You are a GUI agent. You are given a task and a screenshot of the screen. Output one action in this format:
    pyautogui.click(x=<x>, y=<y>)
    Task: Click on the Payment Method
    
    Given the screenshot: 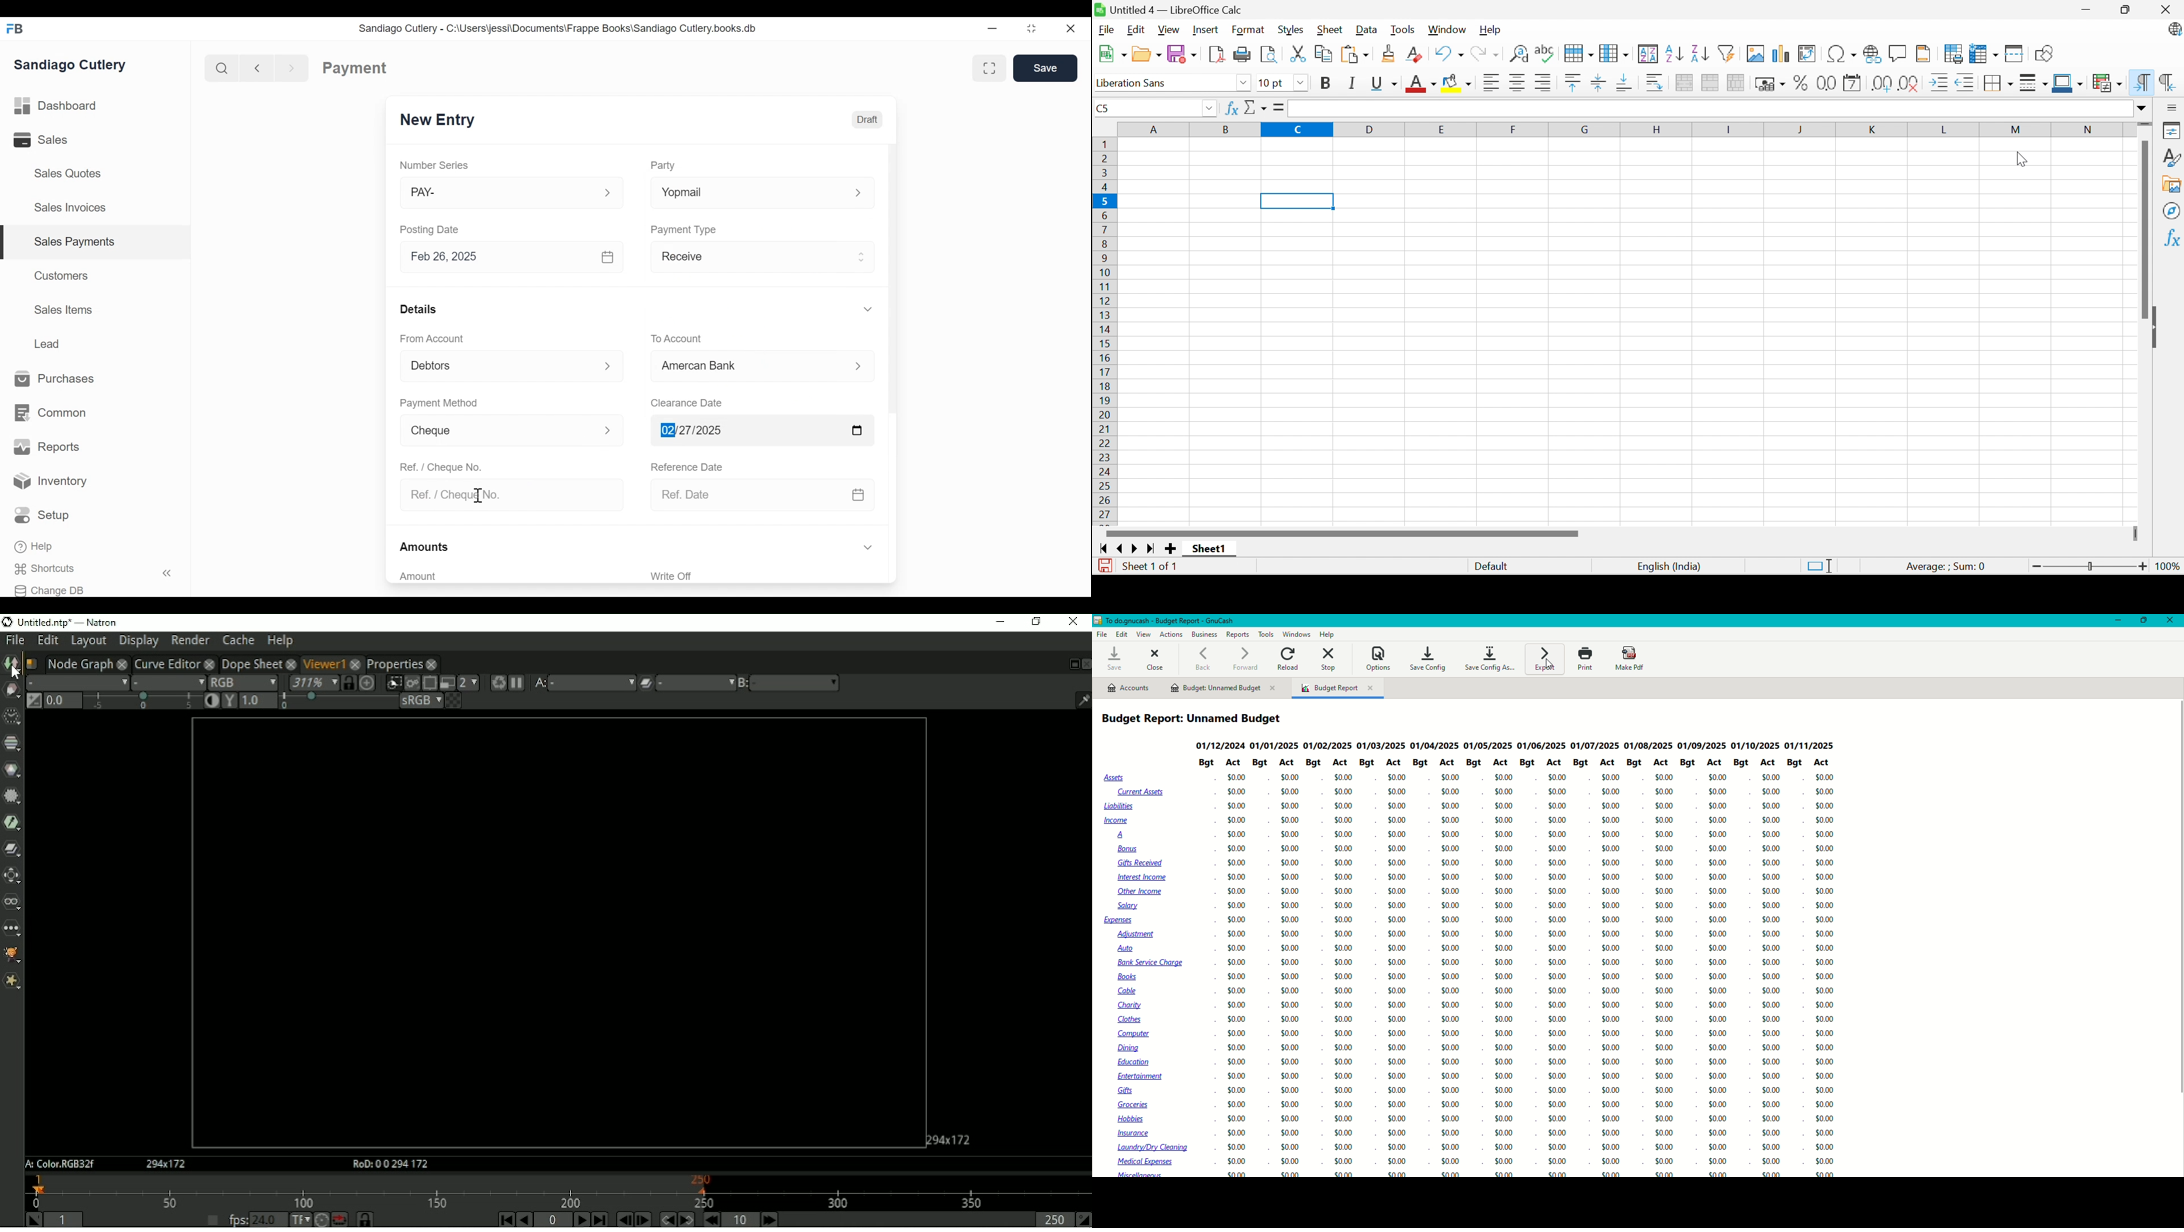 What is the action you would take?
    pyautogui.click(x=439, y=404)
    